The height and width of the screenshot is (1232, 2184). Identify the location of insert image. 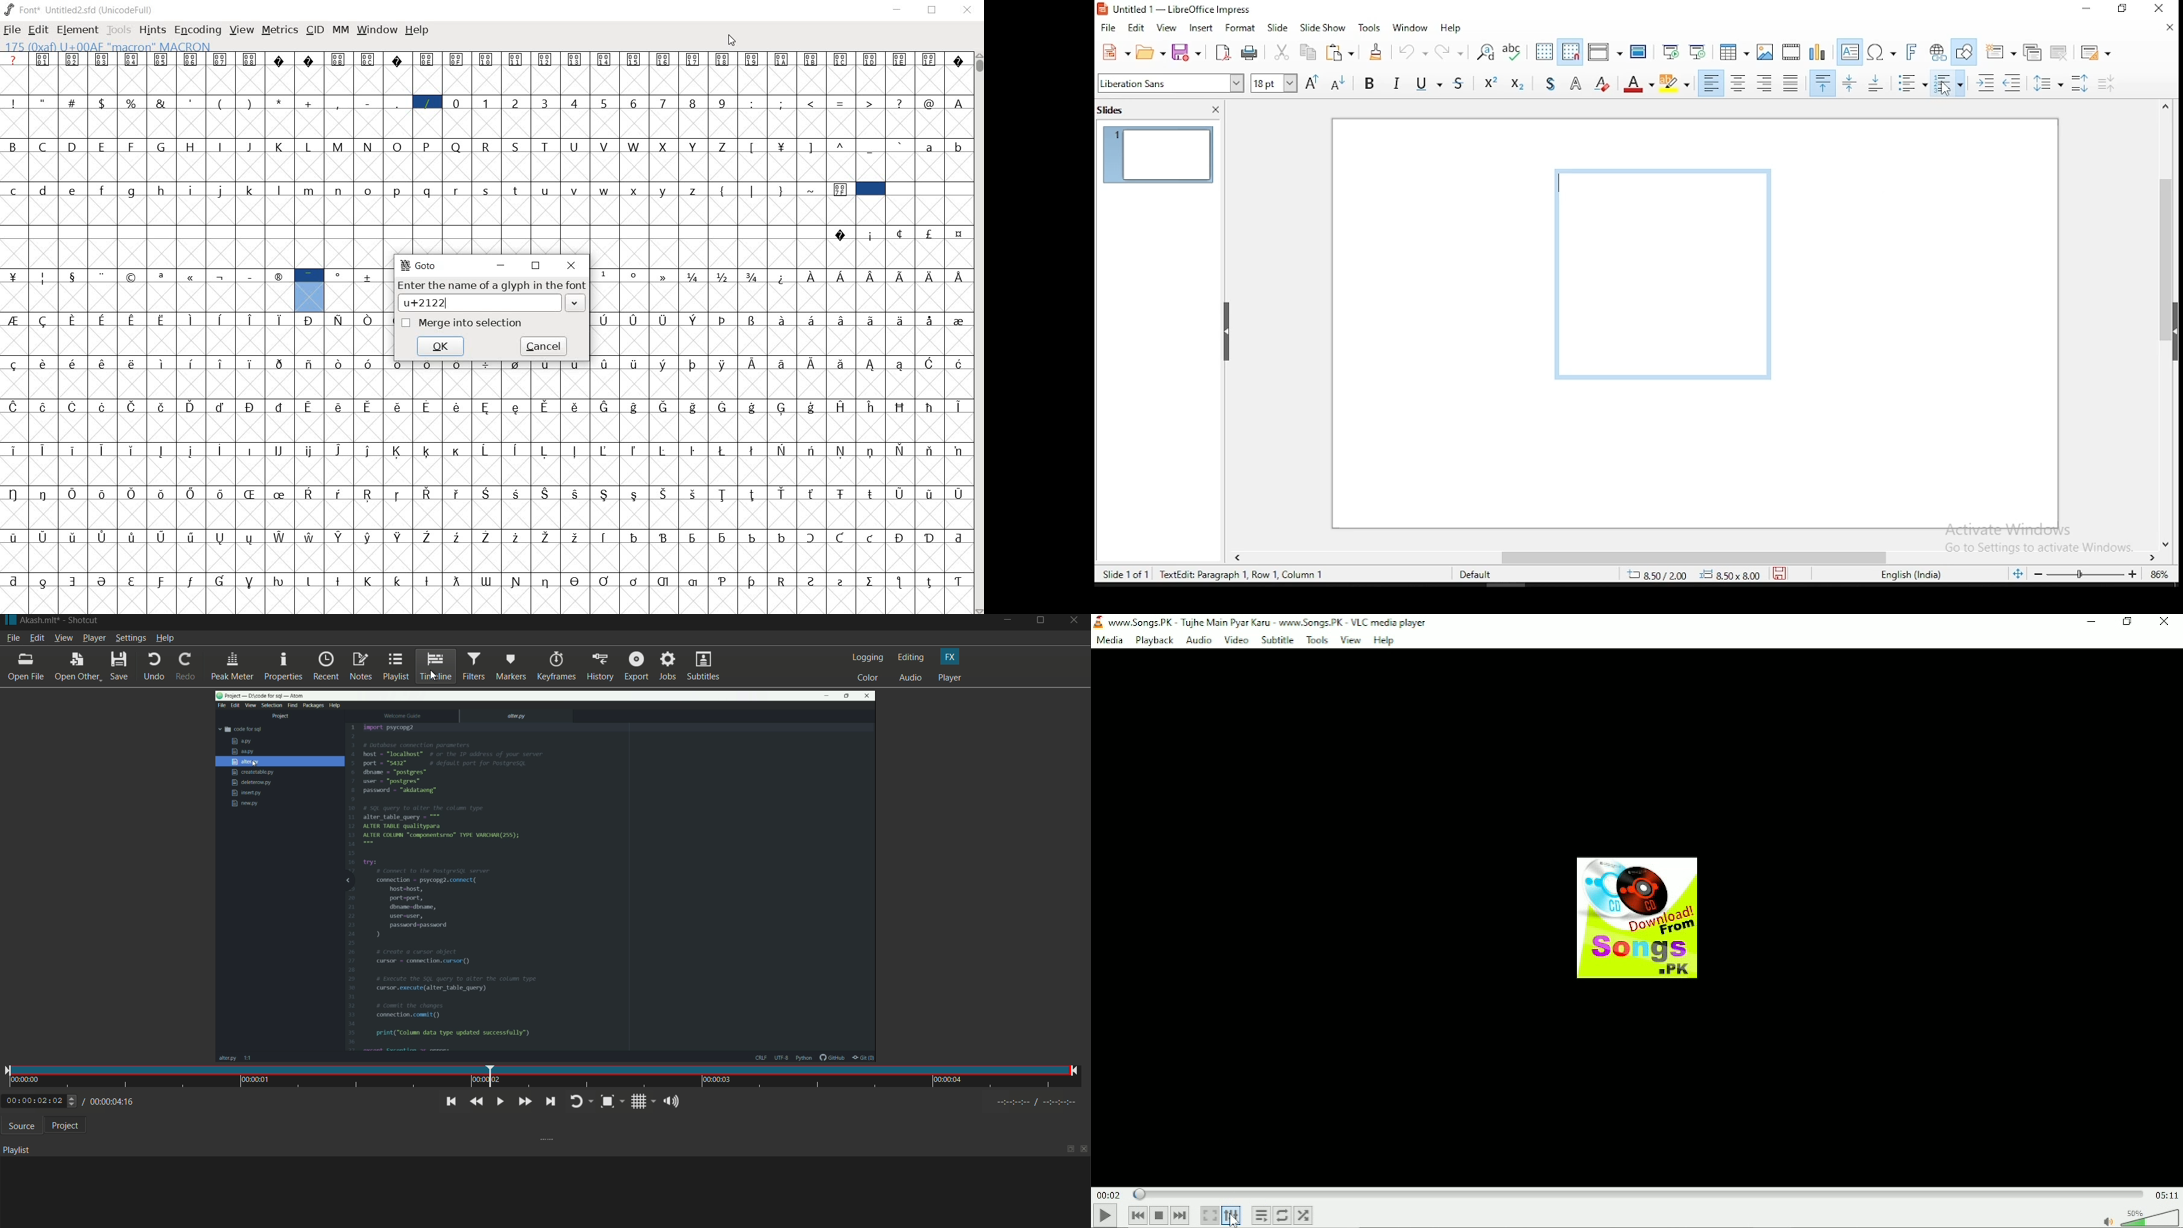
(1766, 52).